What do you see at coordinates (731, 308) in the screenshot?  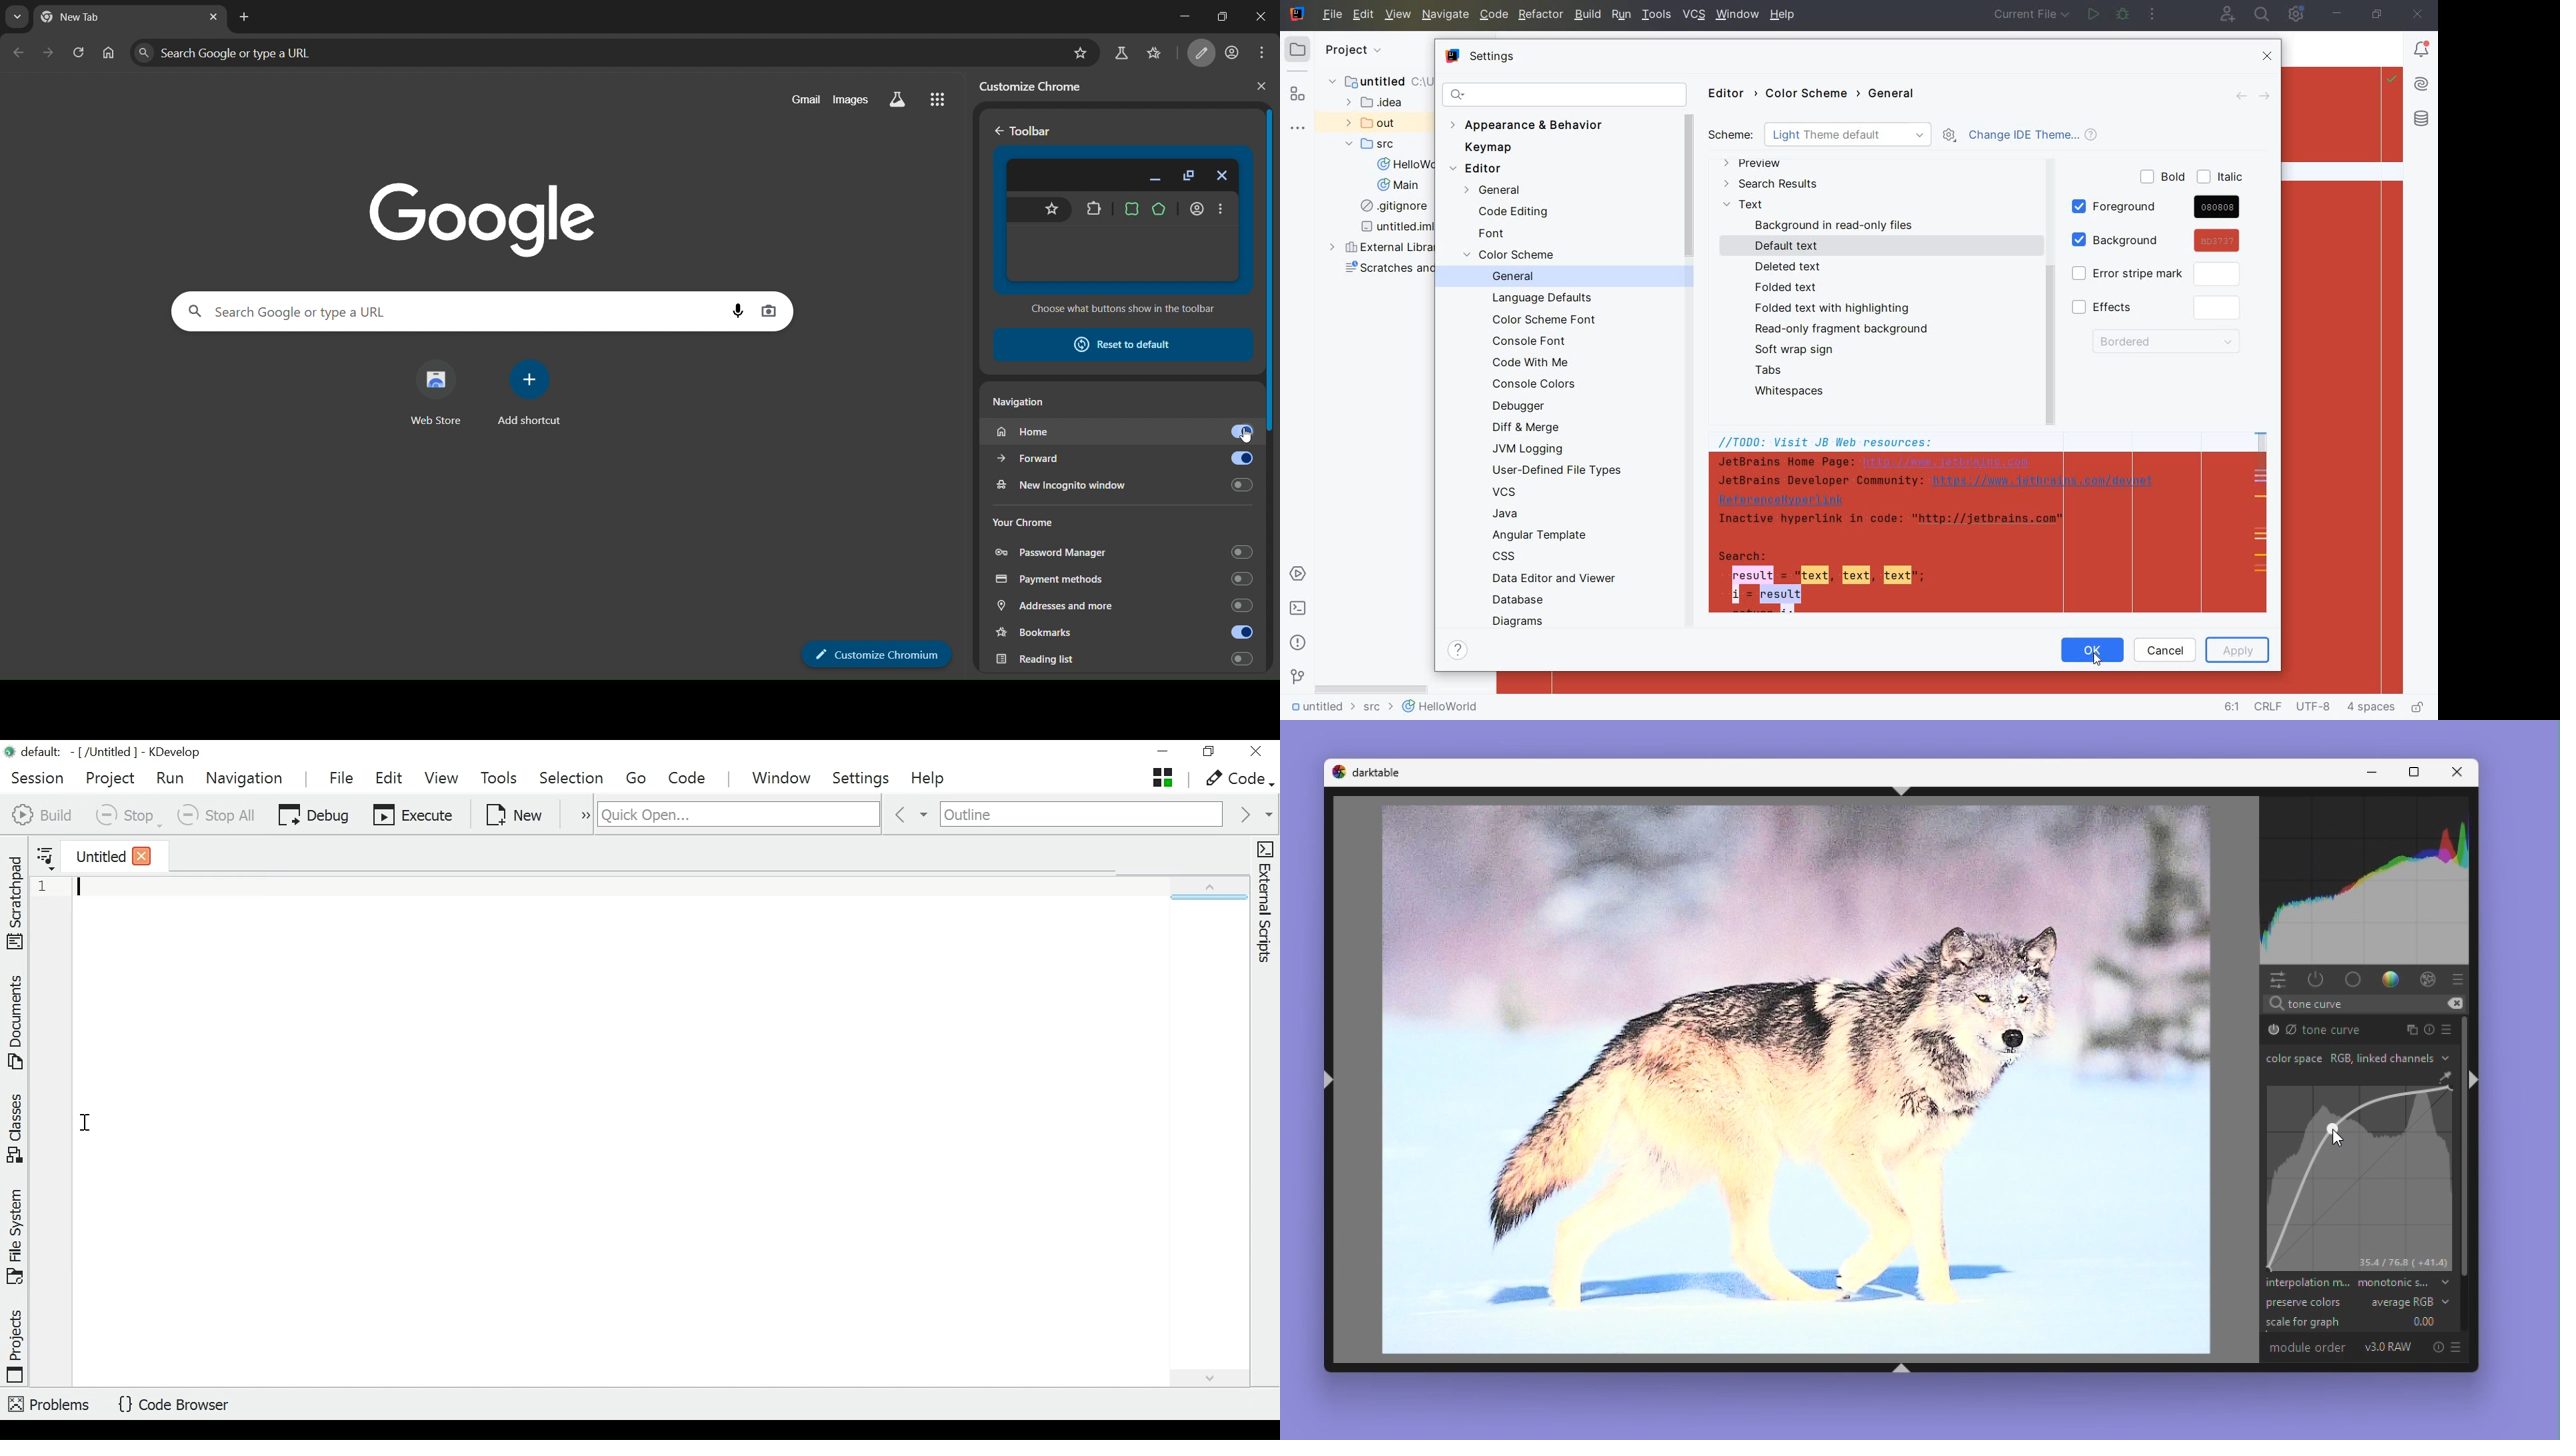 I see `voice search` at bounding box center [731, 308].